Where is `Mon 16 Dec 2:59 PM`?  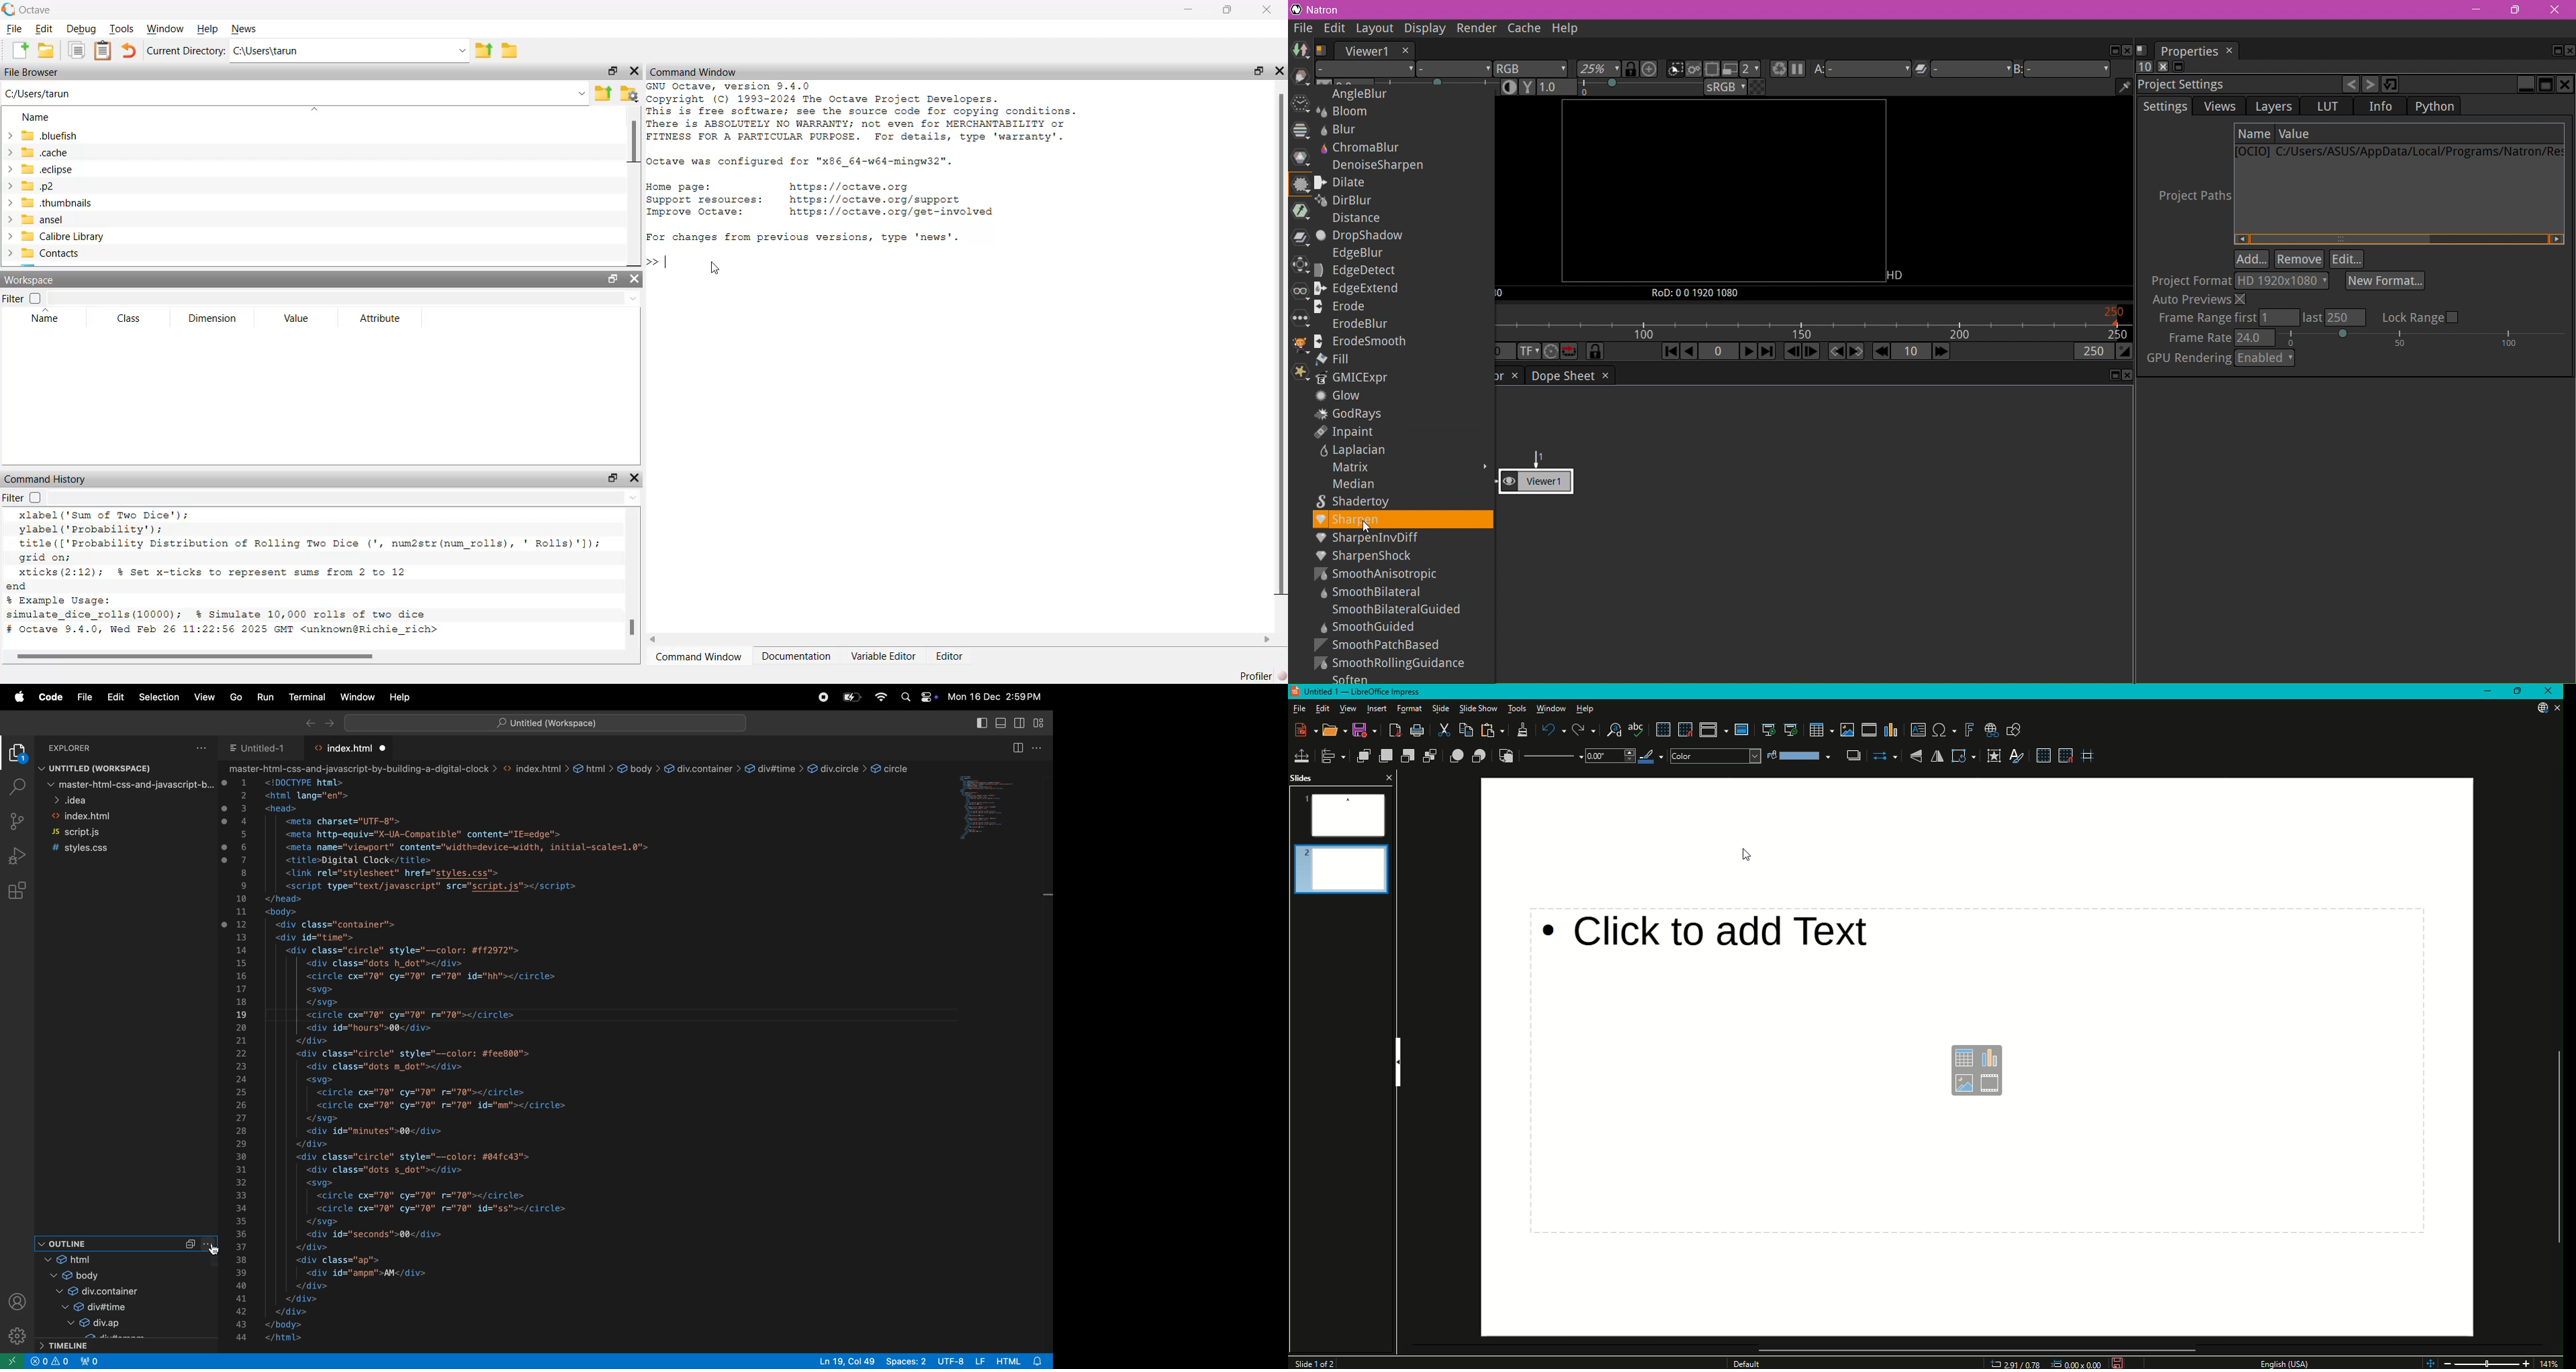 Mon 16 Dec 2:59 PM is located at coordinates (996, 698).